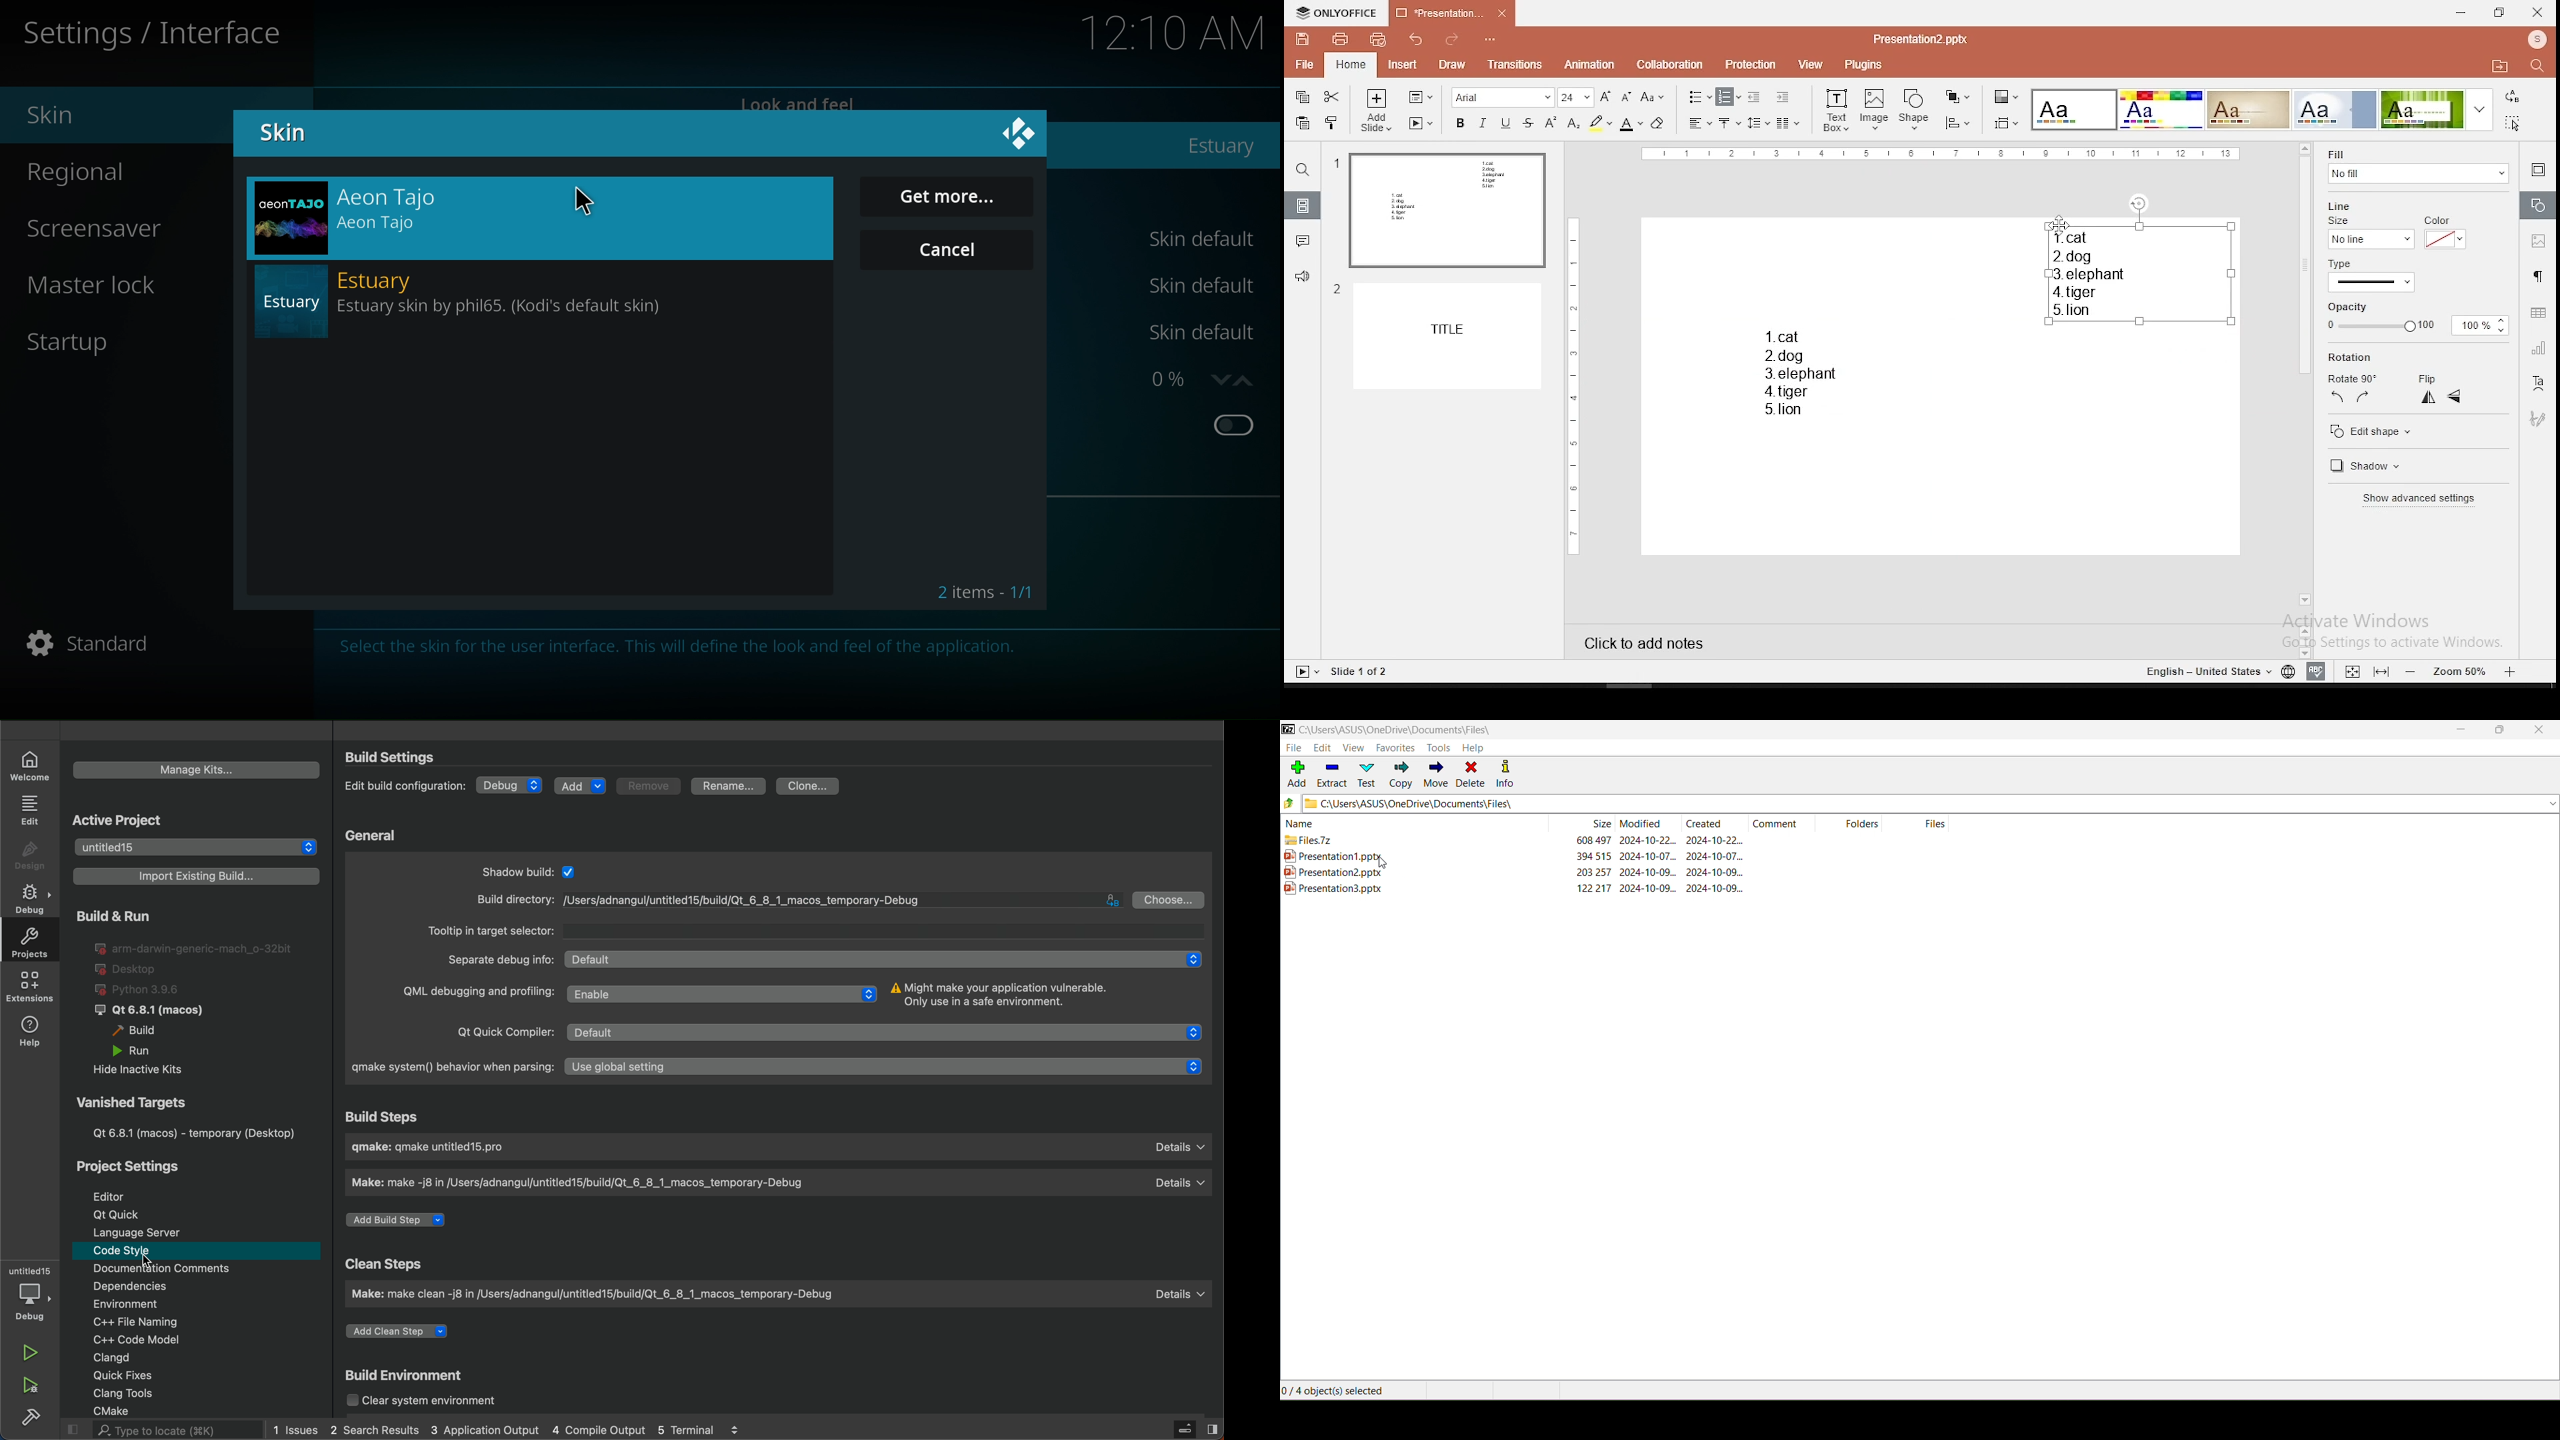 The image size is (2576, 1456). What do you see at coordinates (1648, 872) in the screenshot?
I see `2024-10-09` at bounding box center [1648, 872].